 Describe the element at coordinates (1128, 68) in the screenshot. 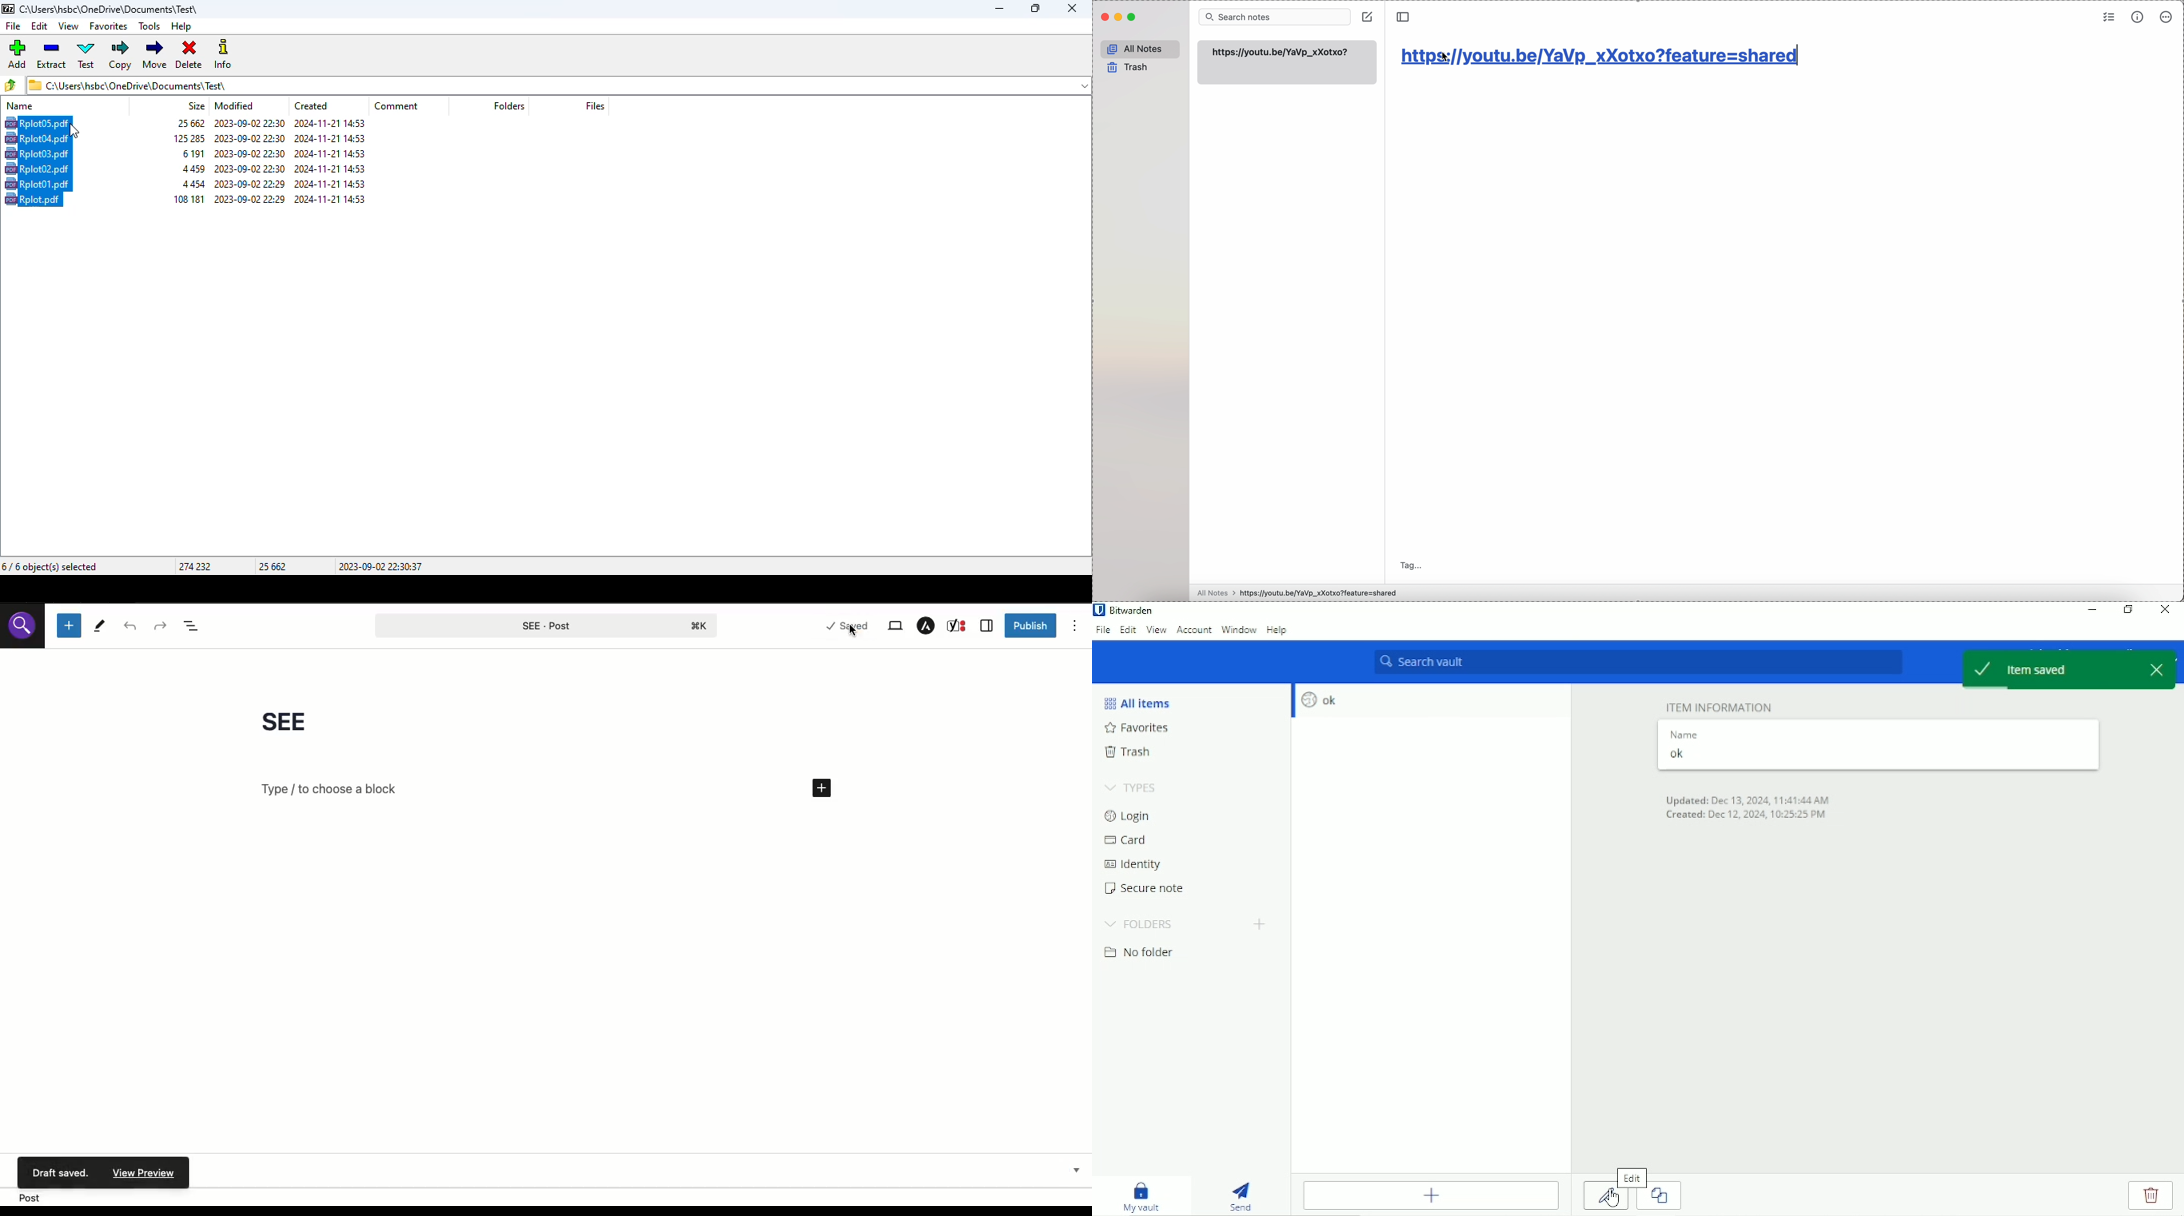

I see `trash` at that location.